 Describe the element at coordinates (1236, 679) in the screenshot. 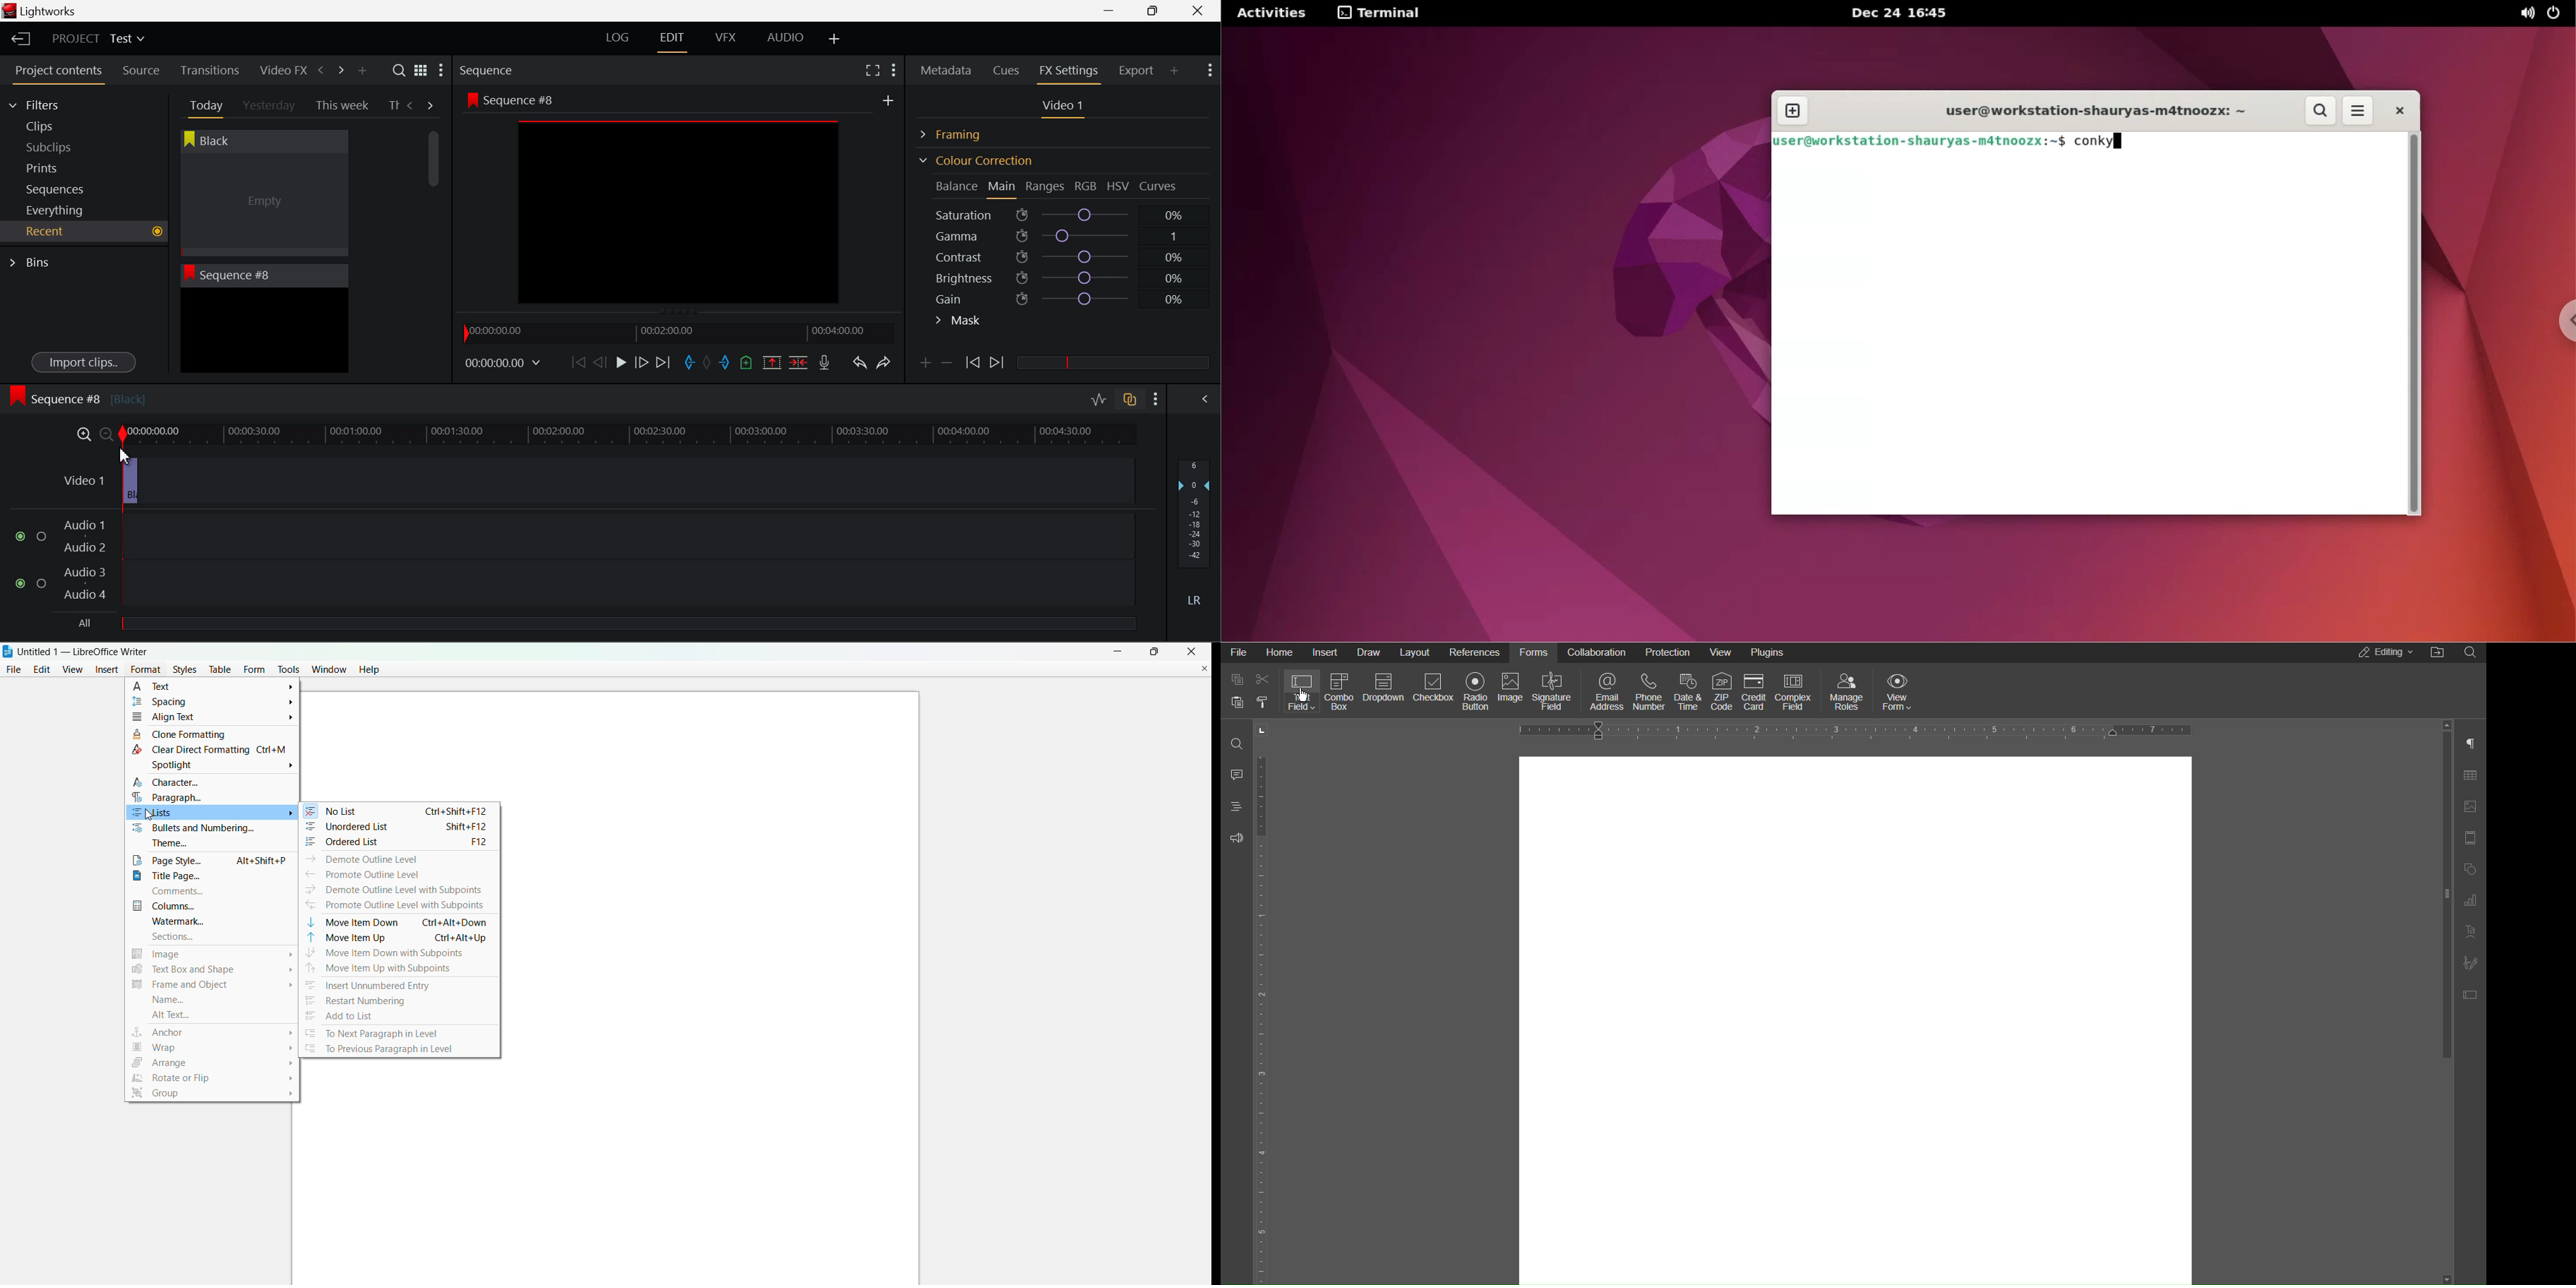

I see `copy` at that location.